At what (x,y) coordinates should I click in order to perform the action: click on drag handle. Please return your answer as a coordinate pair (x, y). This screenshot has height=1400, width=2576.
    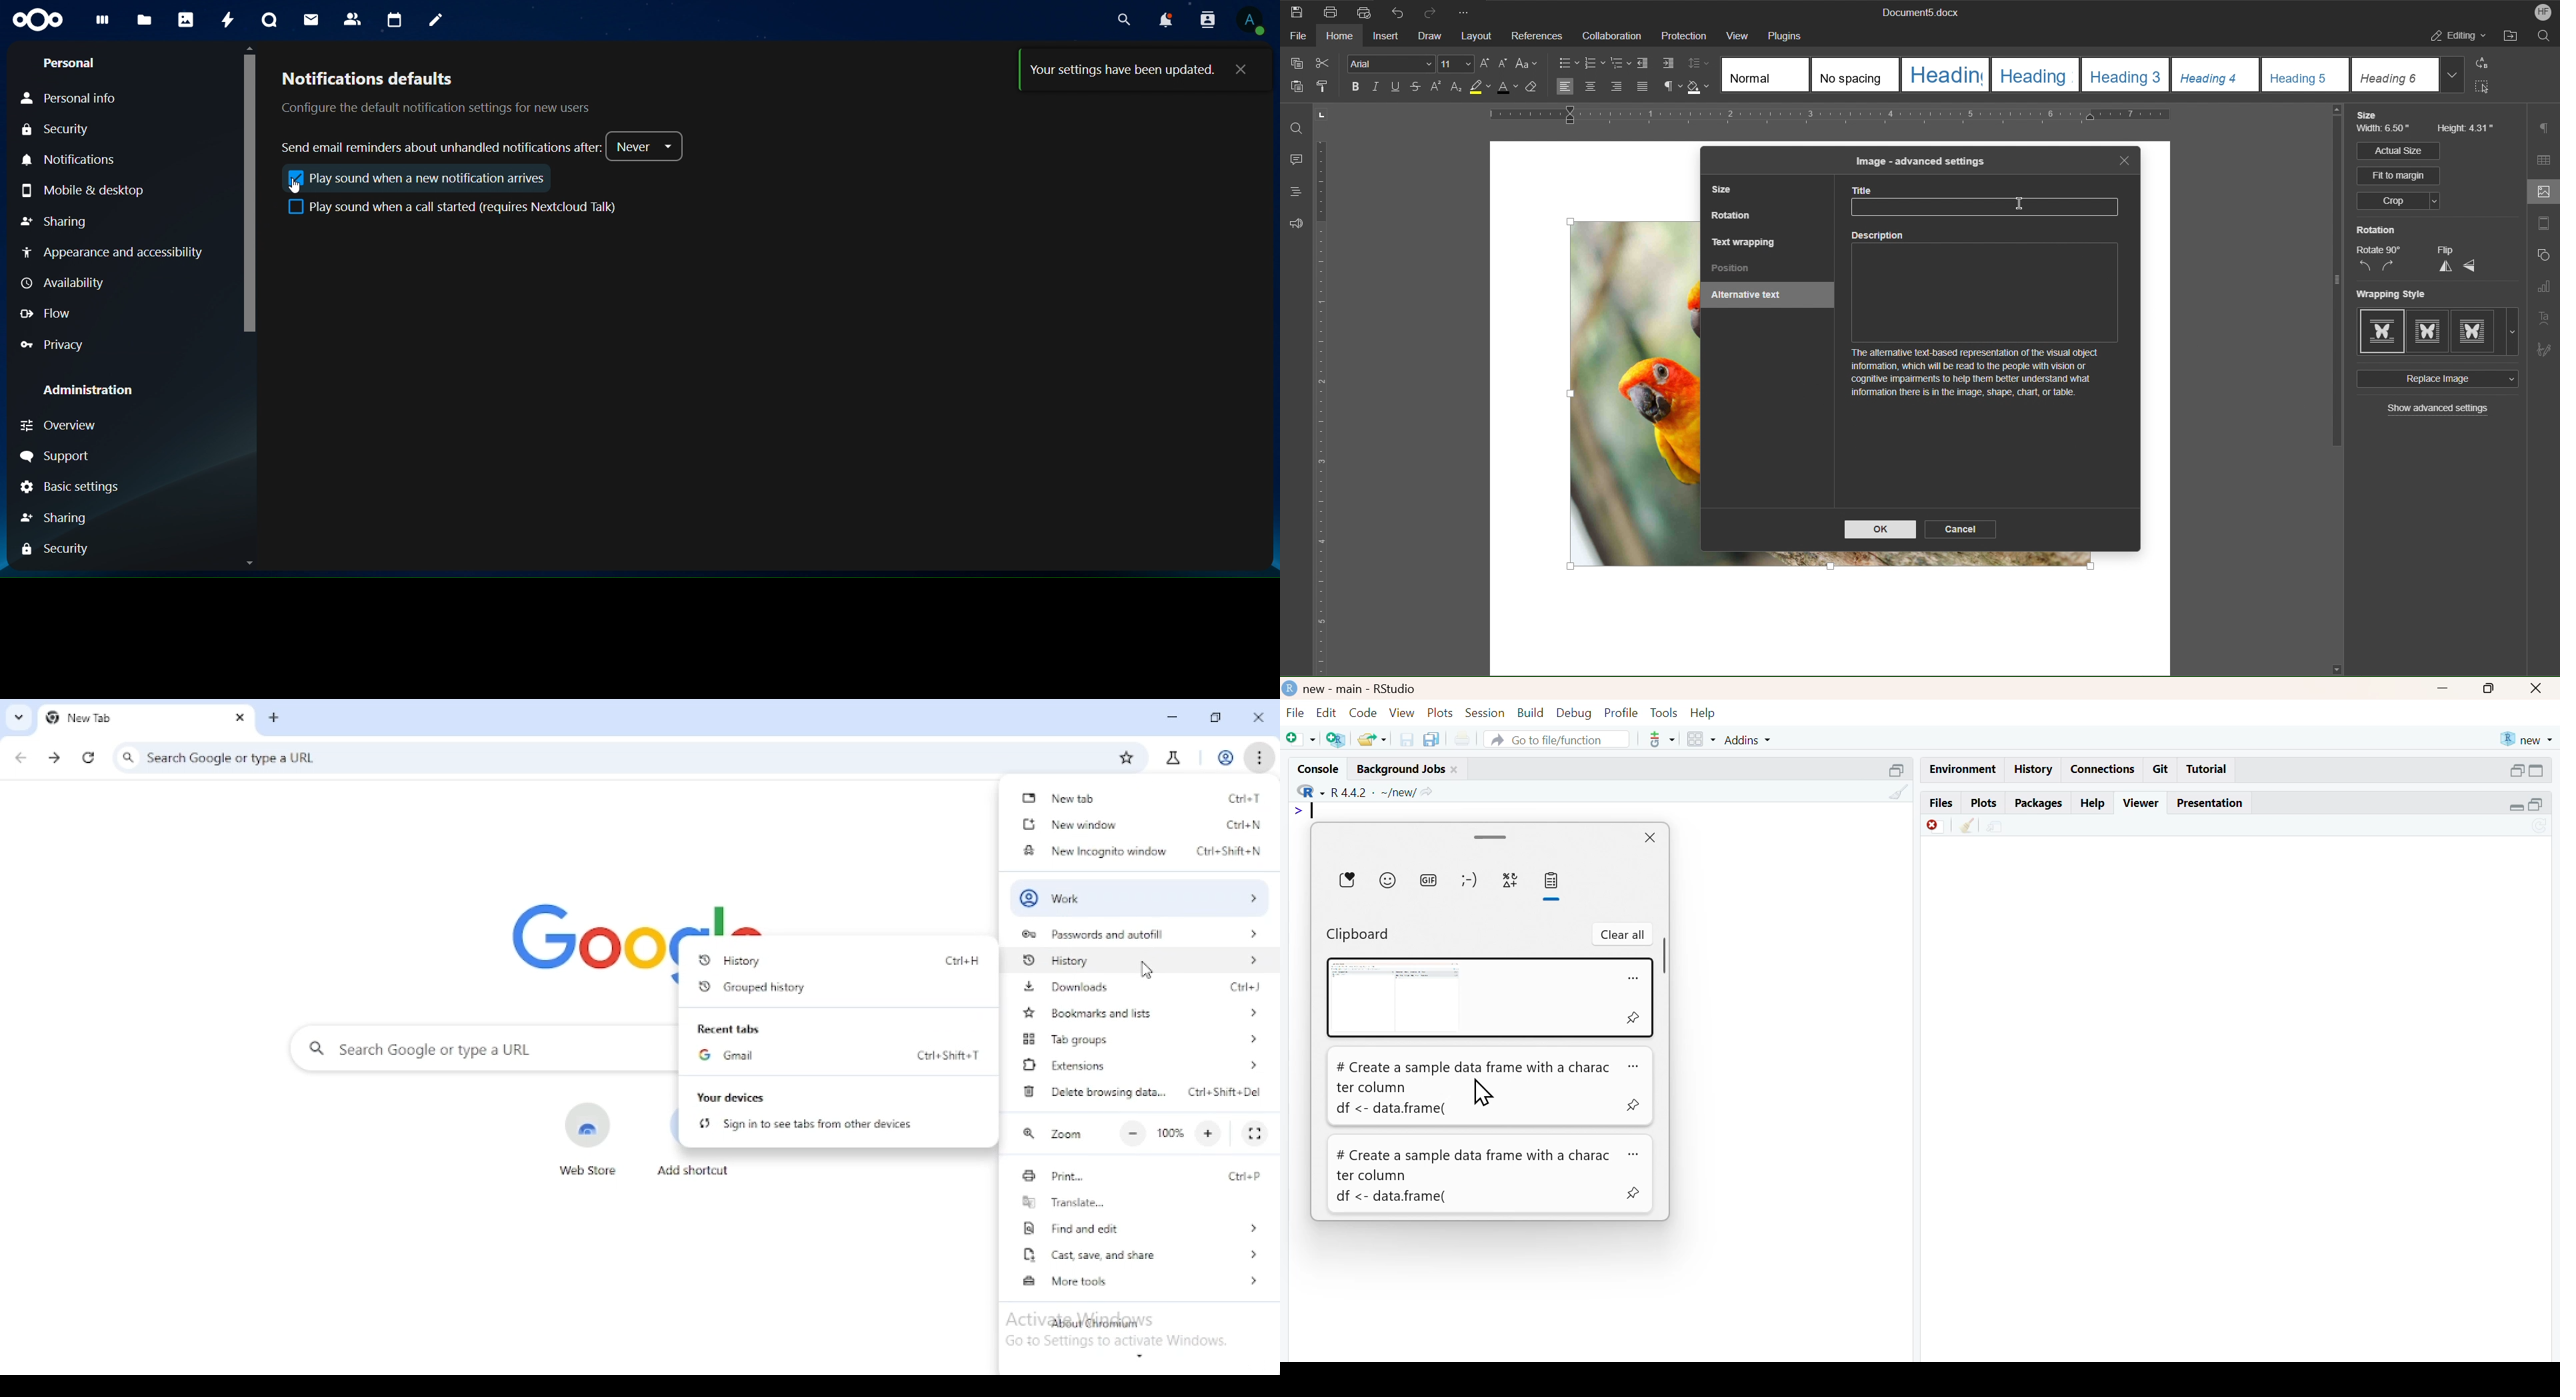
    Looking at the image, I should click on (1491, 838).